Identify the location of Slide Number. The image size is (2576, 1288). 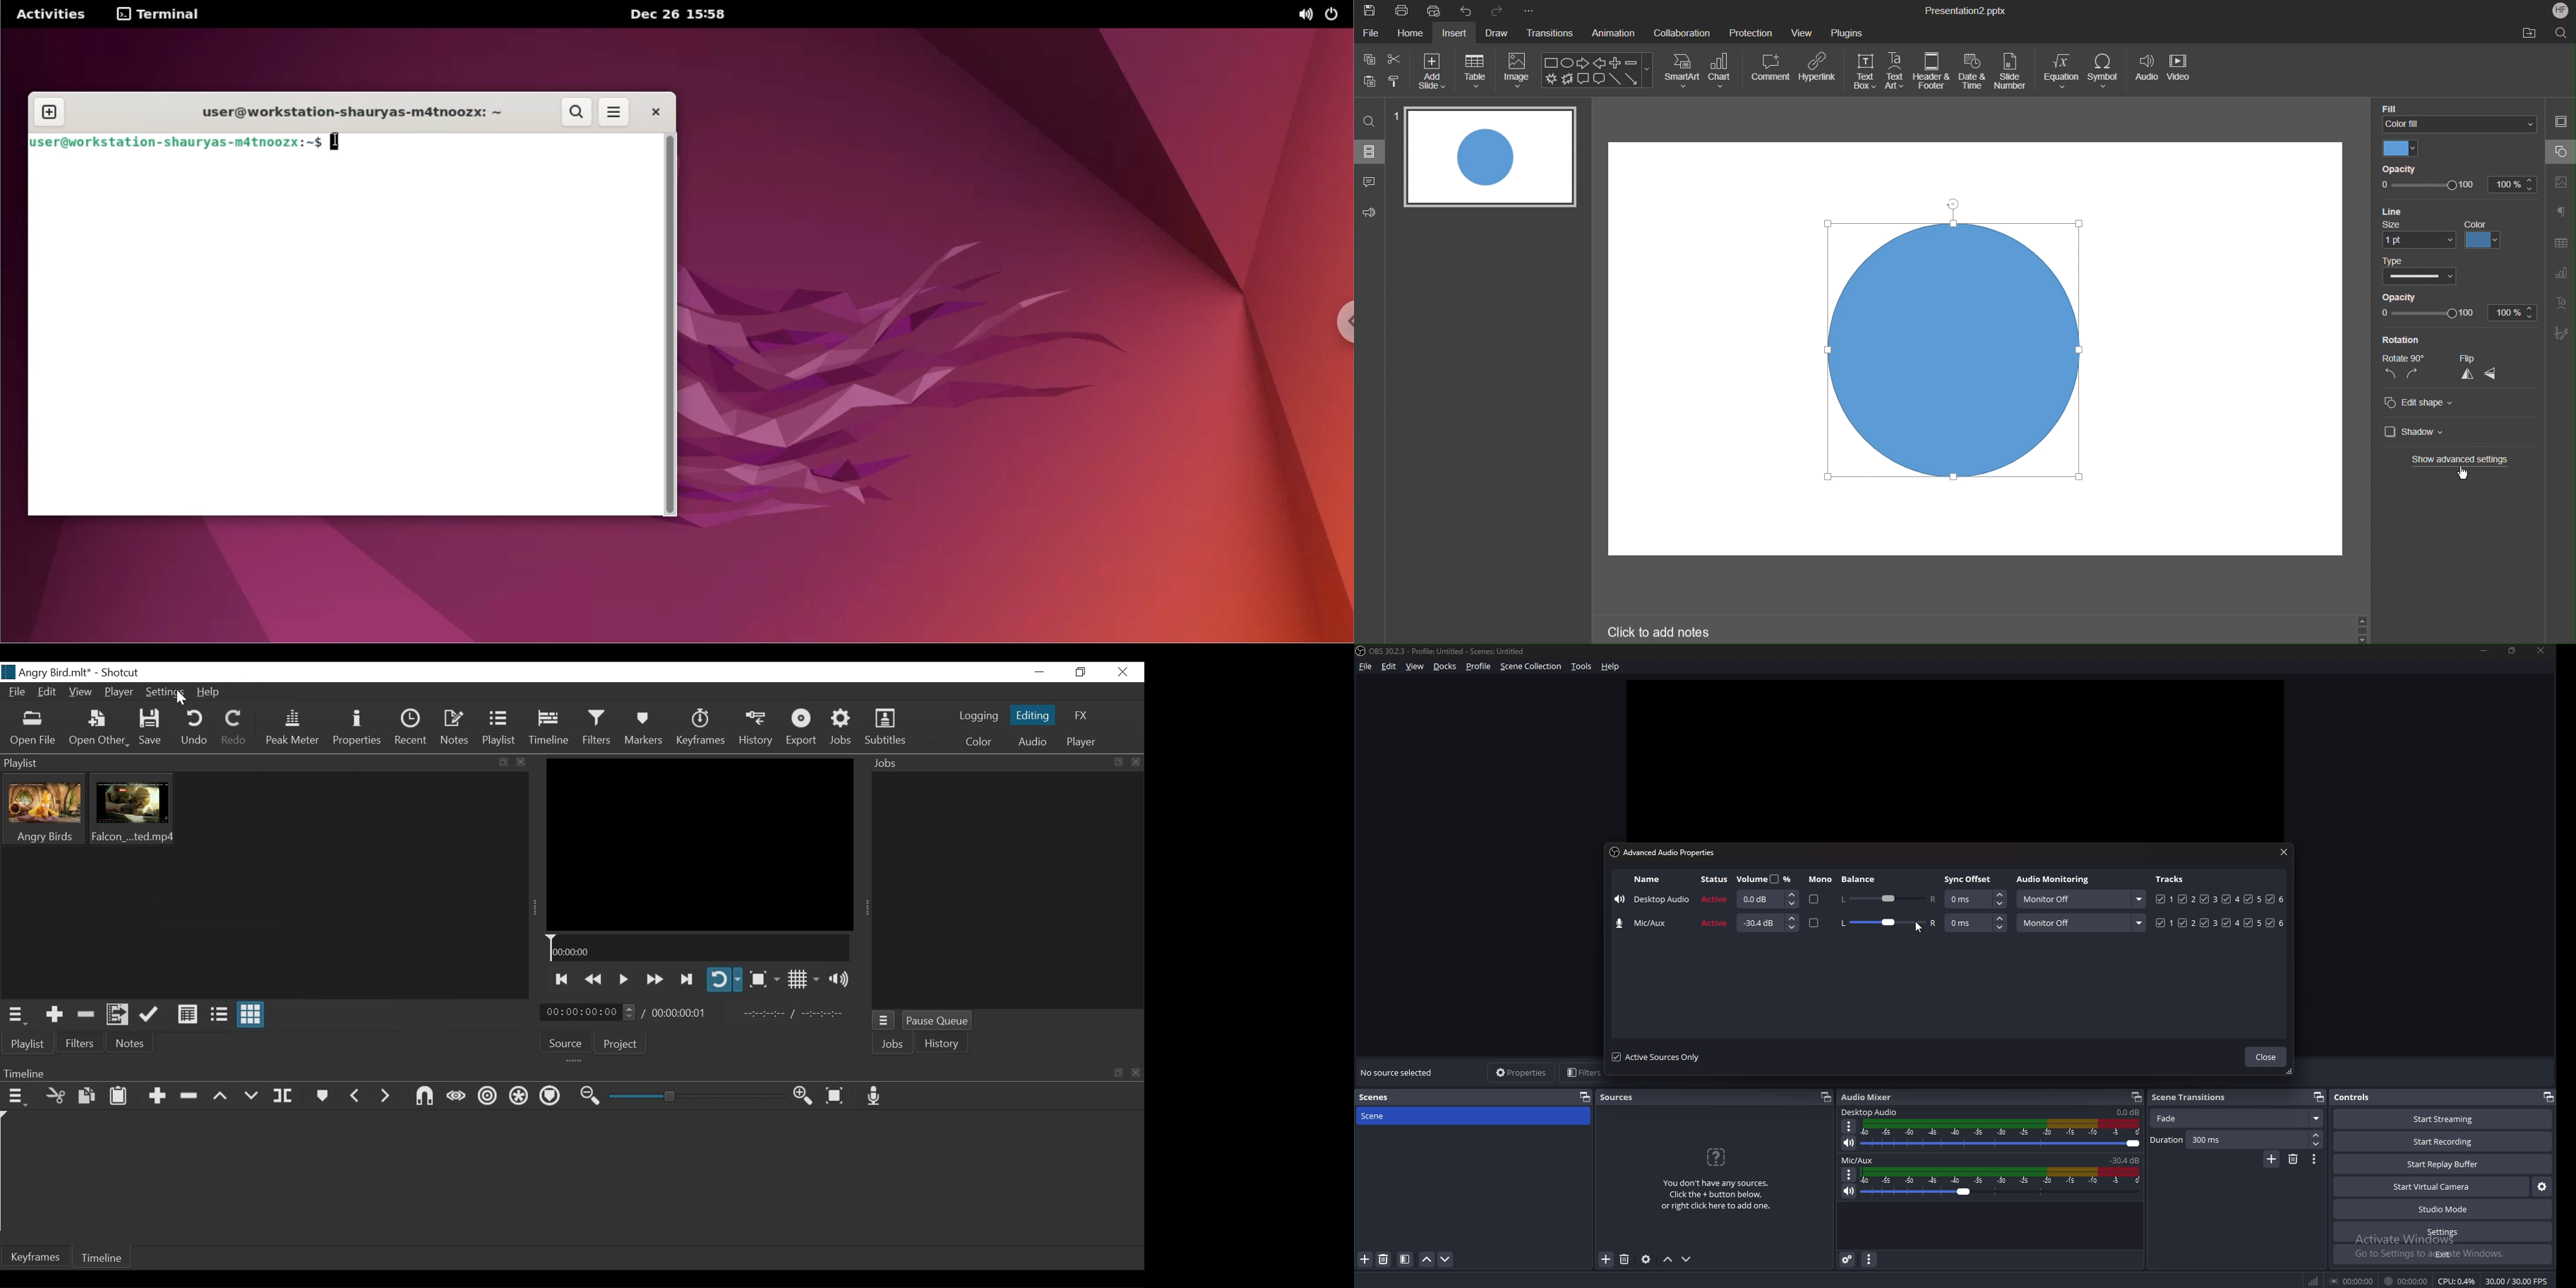
(2013, 72).